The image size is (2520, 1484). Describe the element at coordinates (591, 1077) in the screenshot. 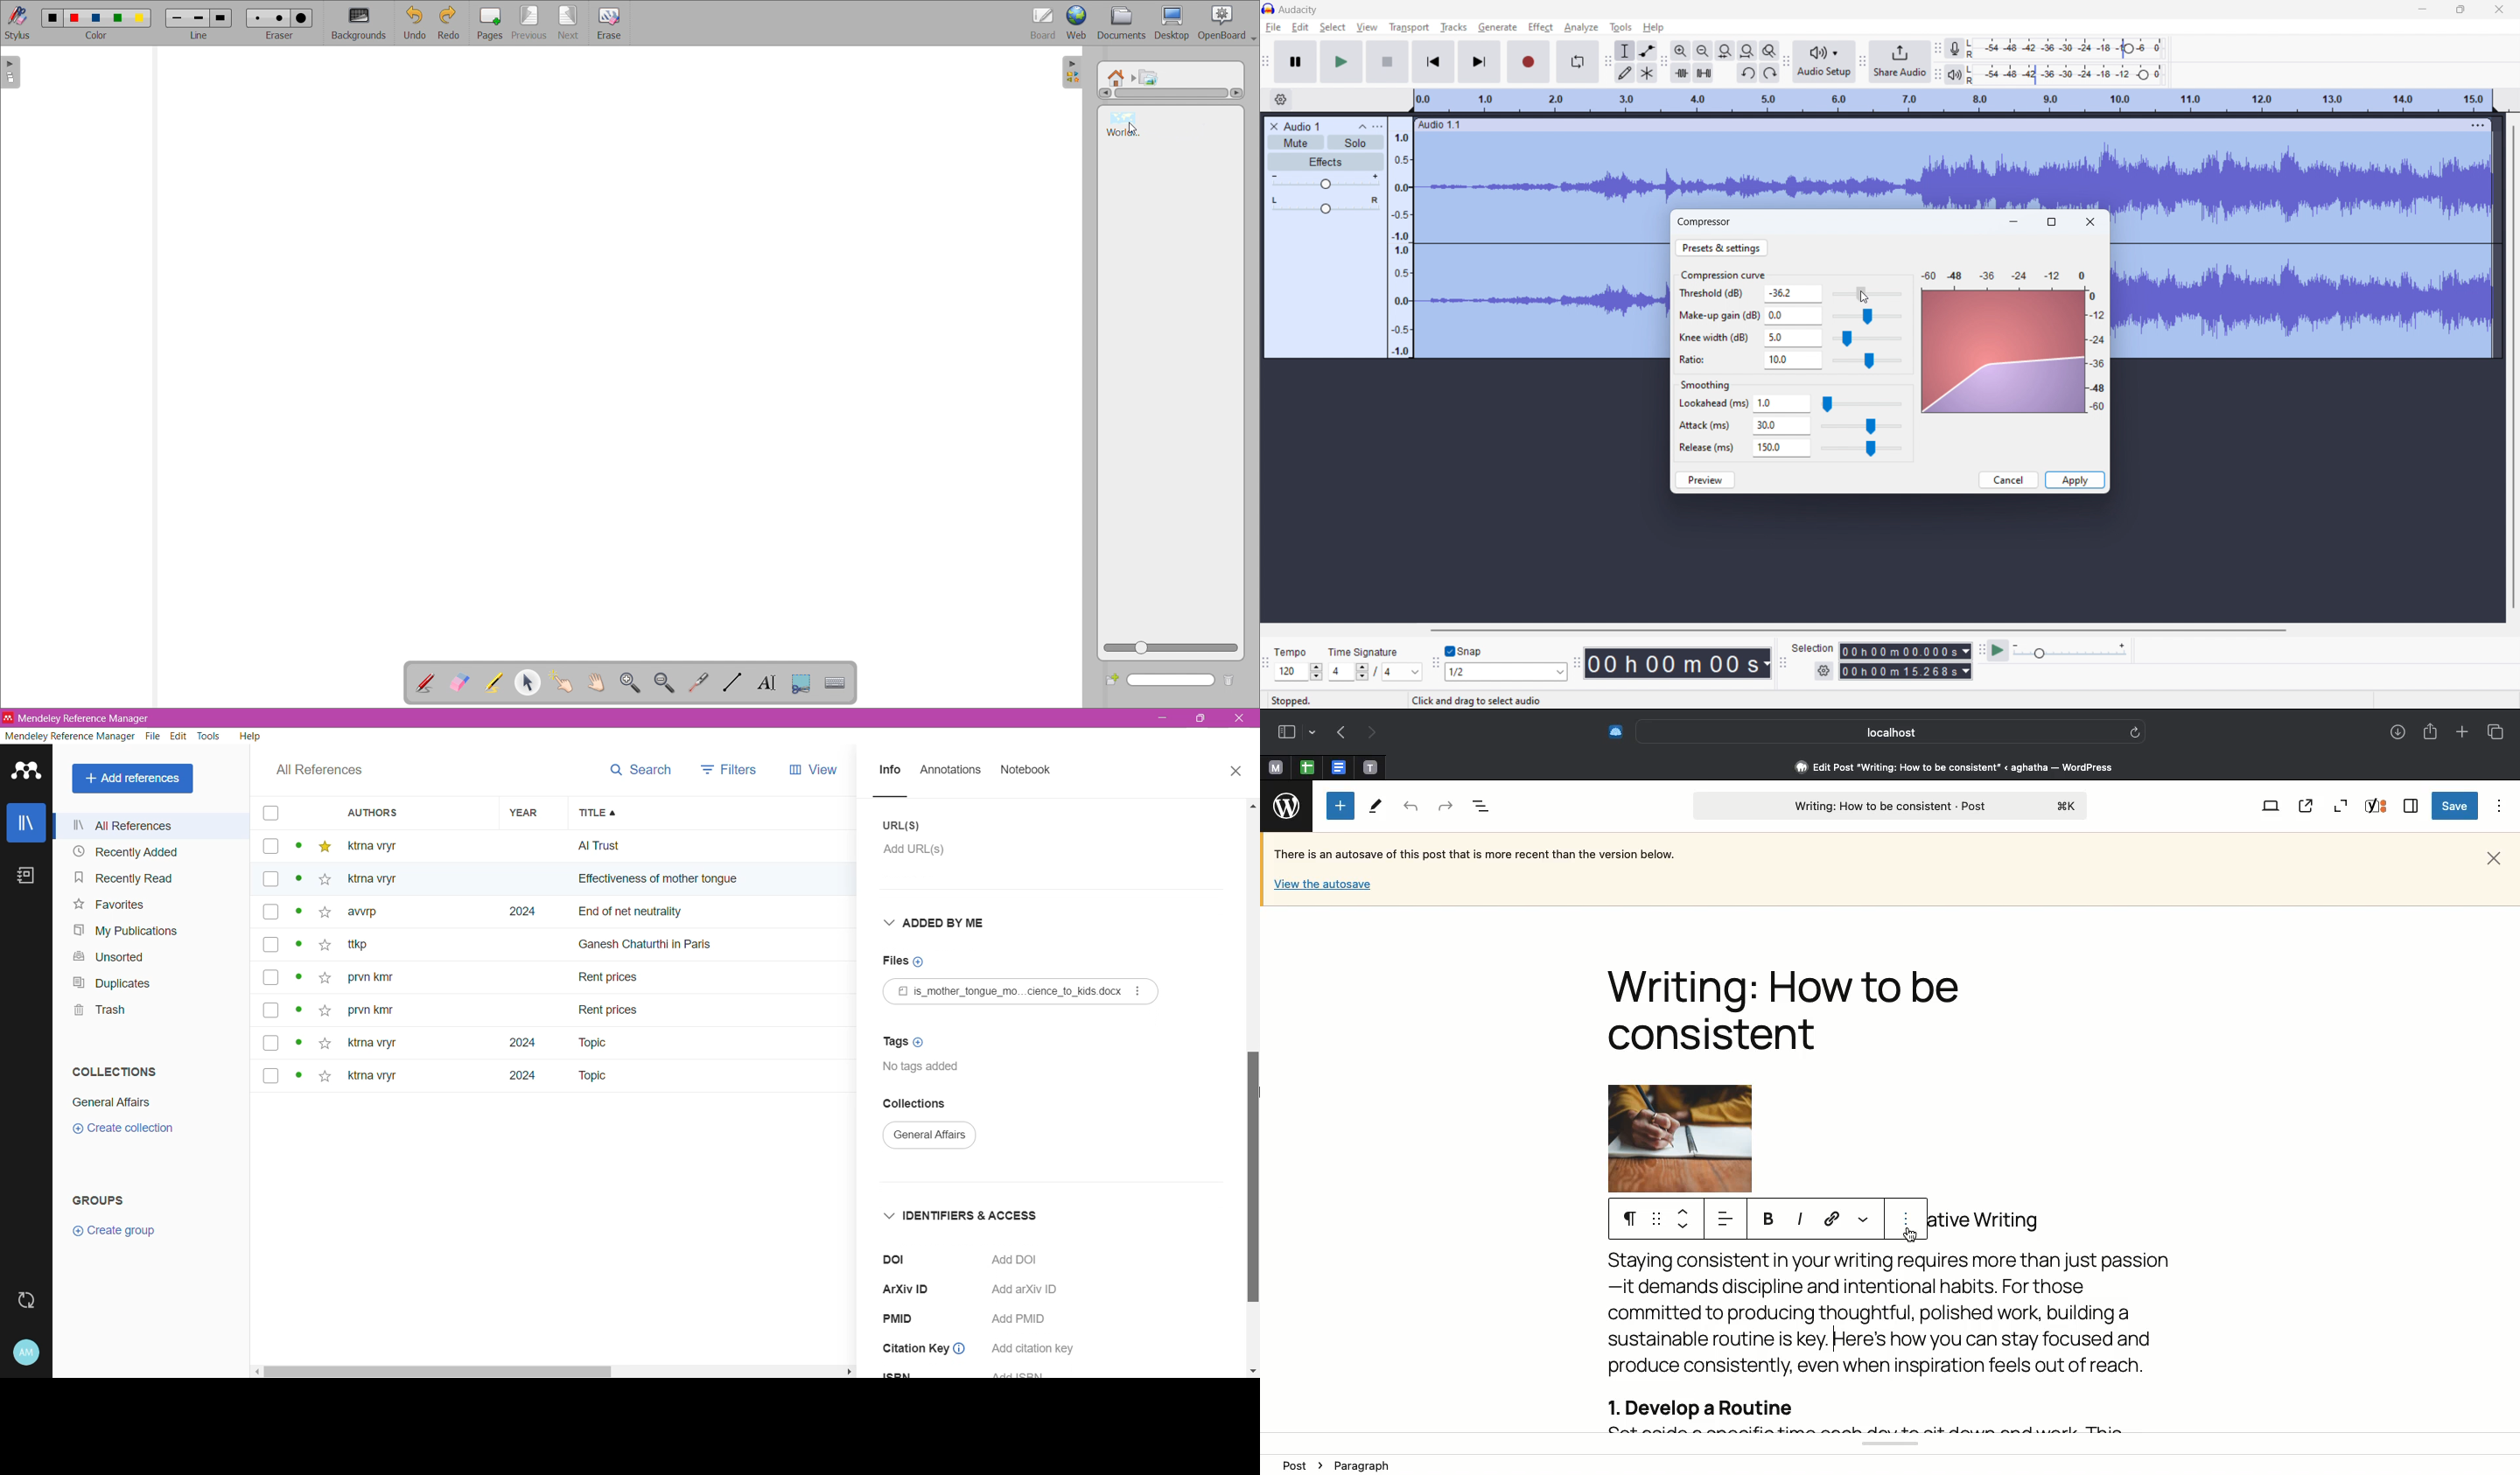

I see `Topic` at that location.